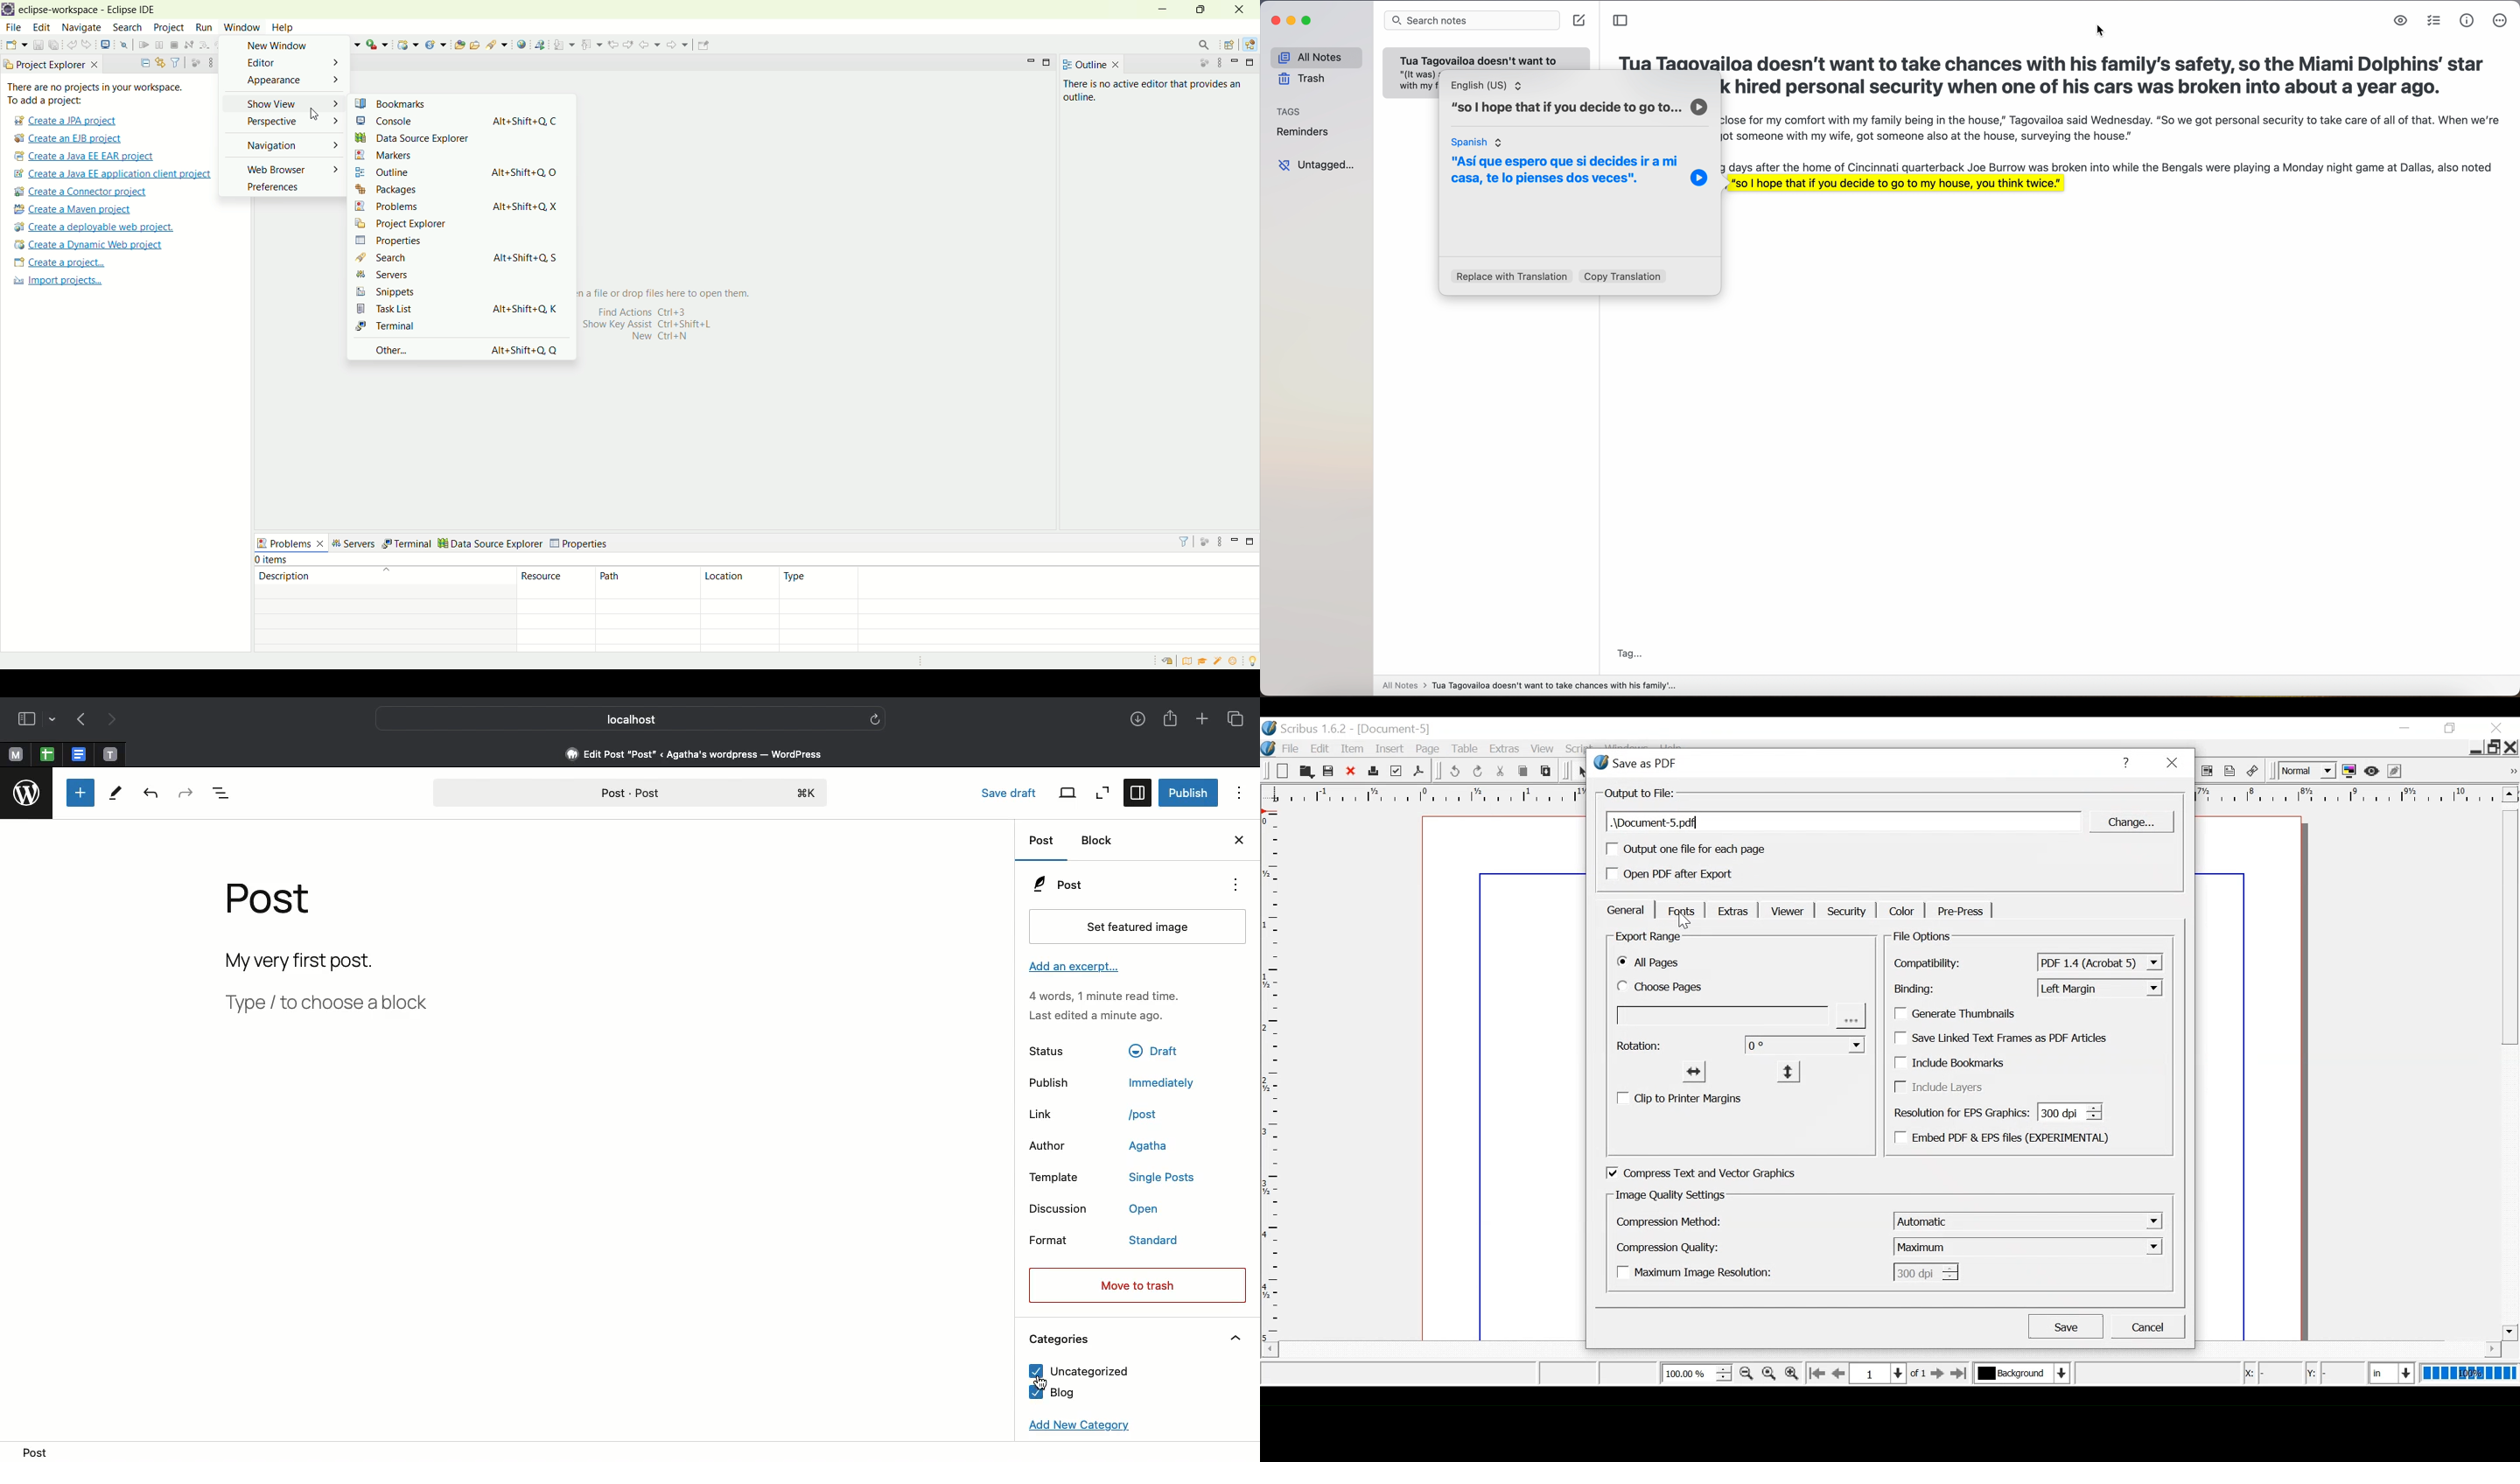  Describe the element at coordinates (27, 795) in the screenshot. I see `Wordpress` at that location.